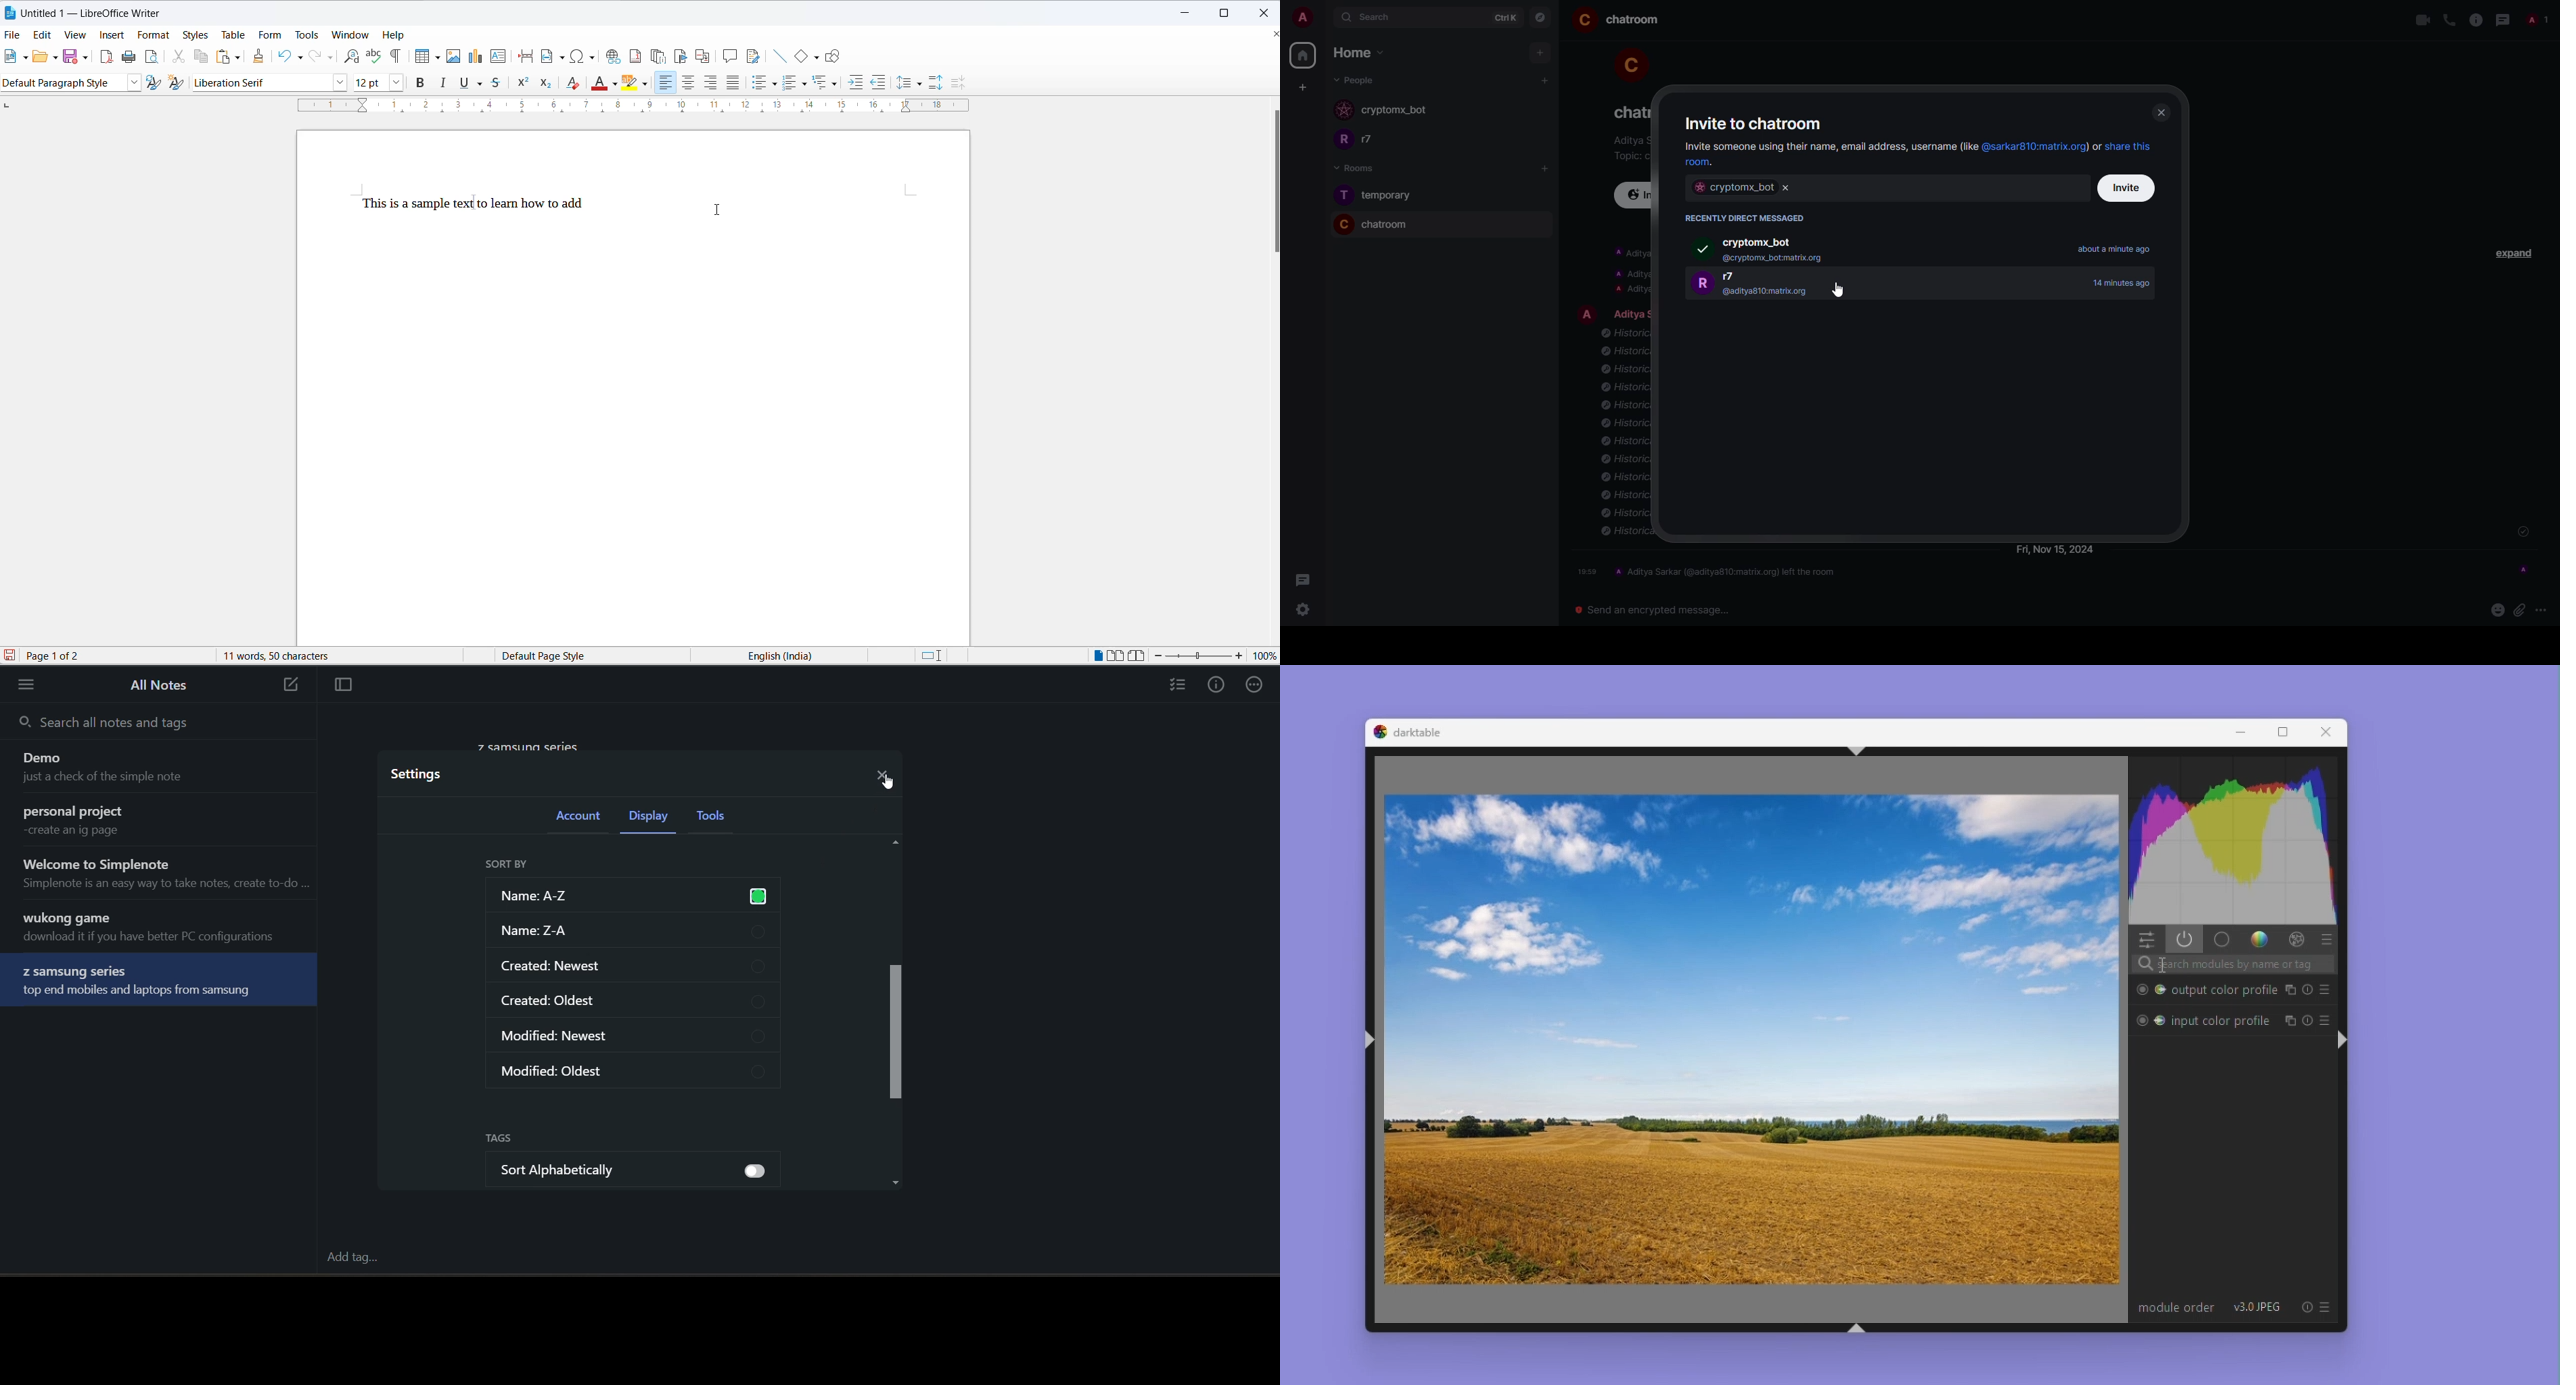 This screenshot has height=1400, width=2576. What do you see at coordinates (2325, 989) in the screenshot?
I see `Preset` at bounding box center [2325, 989].